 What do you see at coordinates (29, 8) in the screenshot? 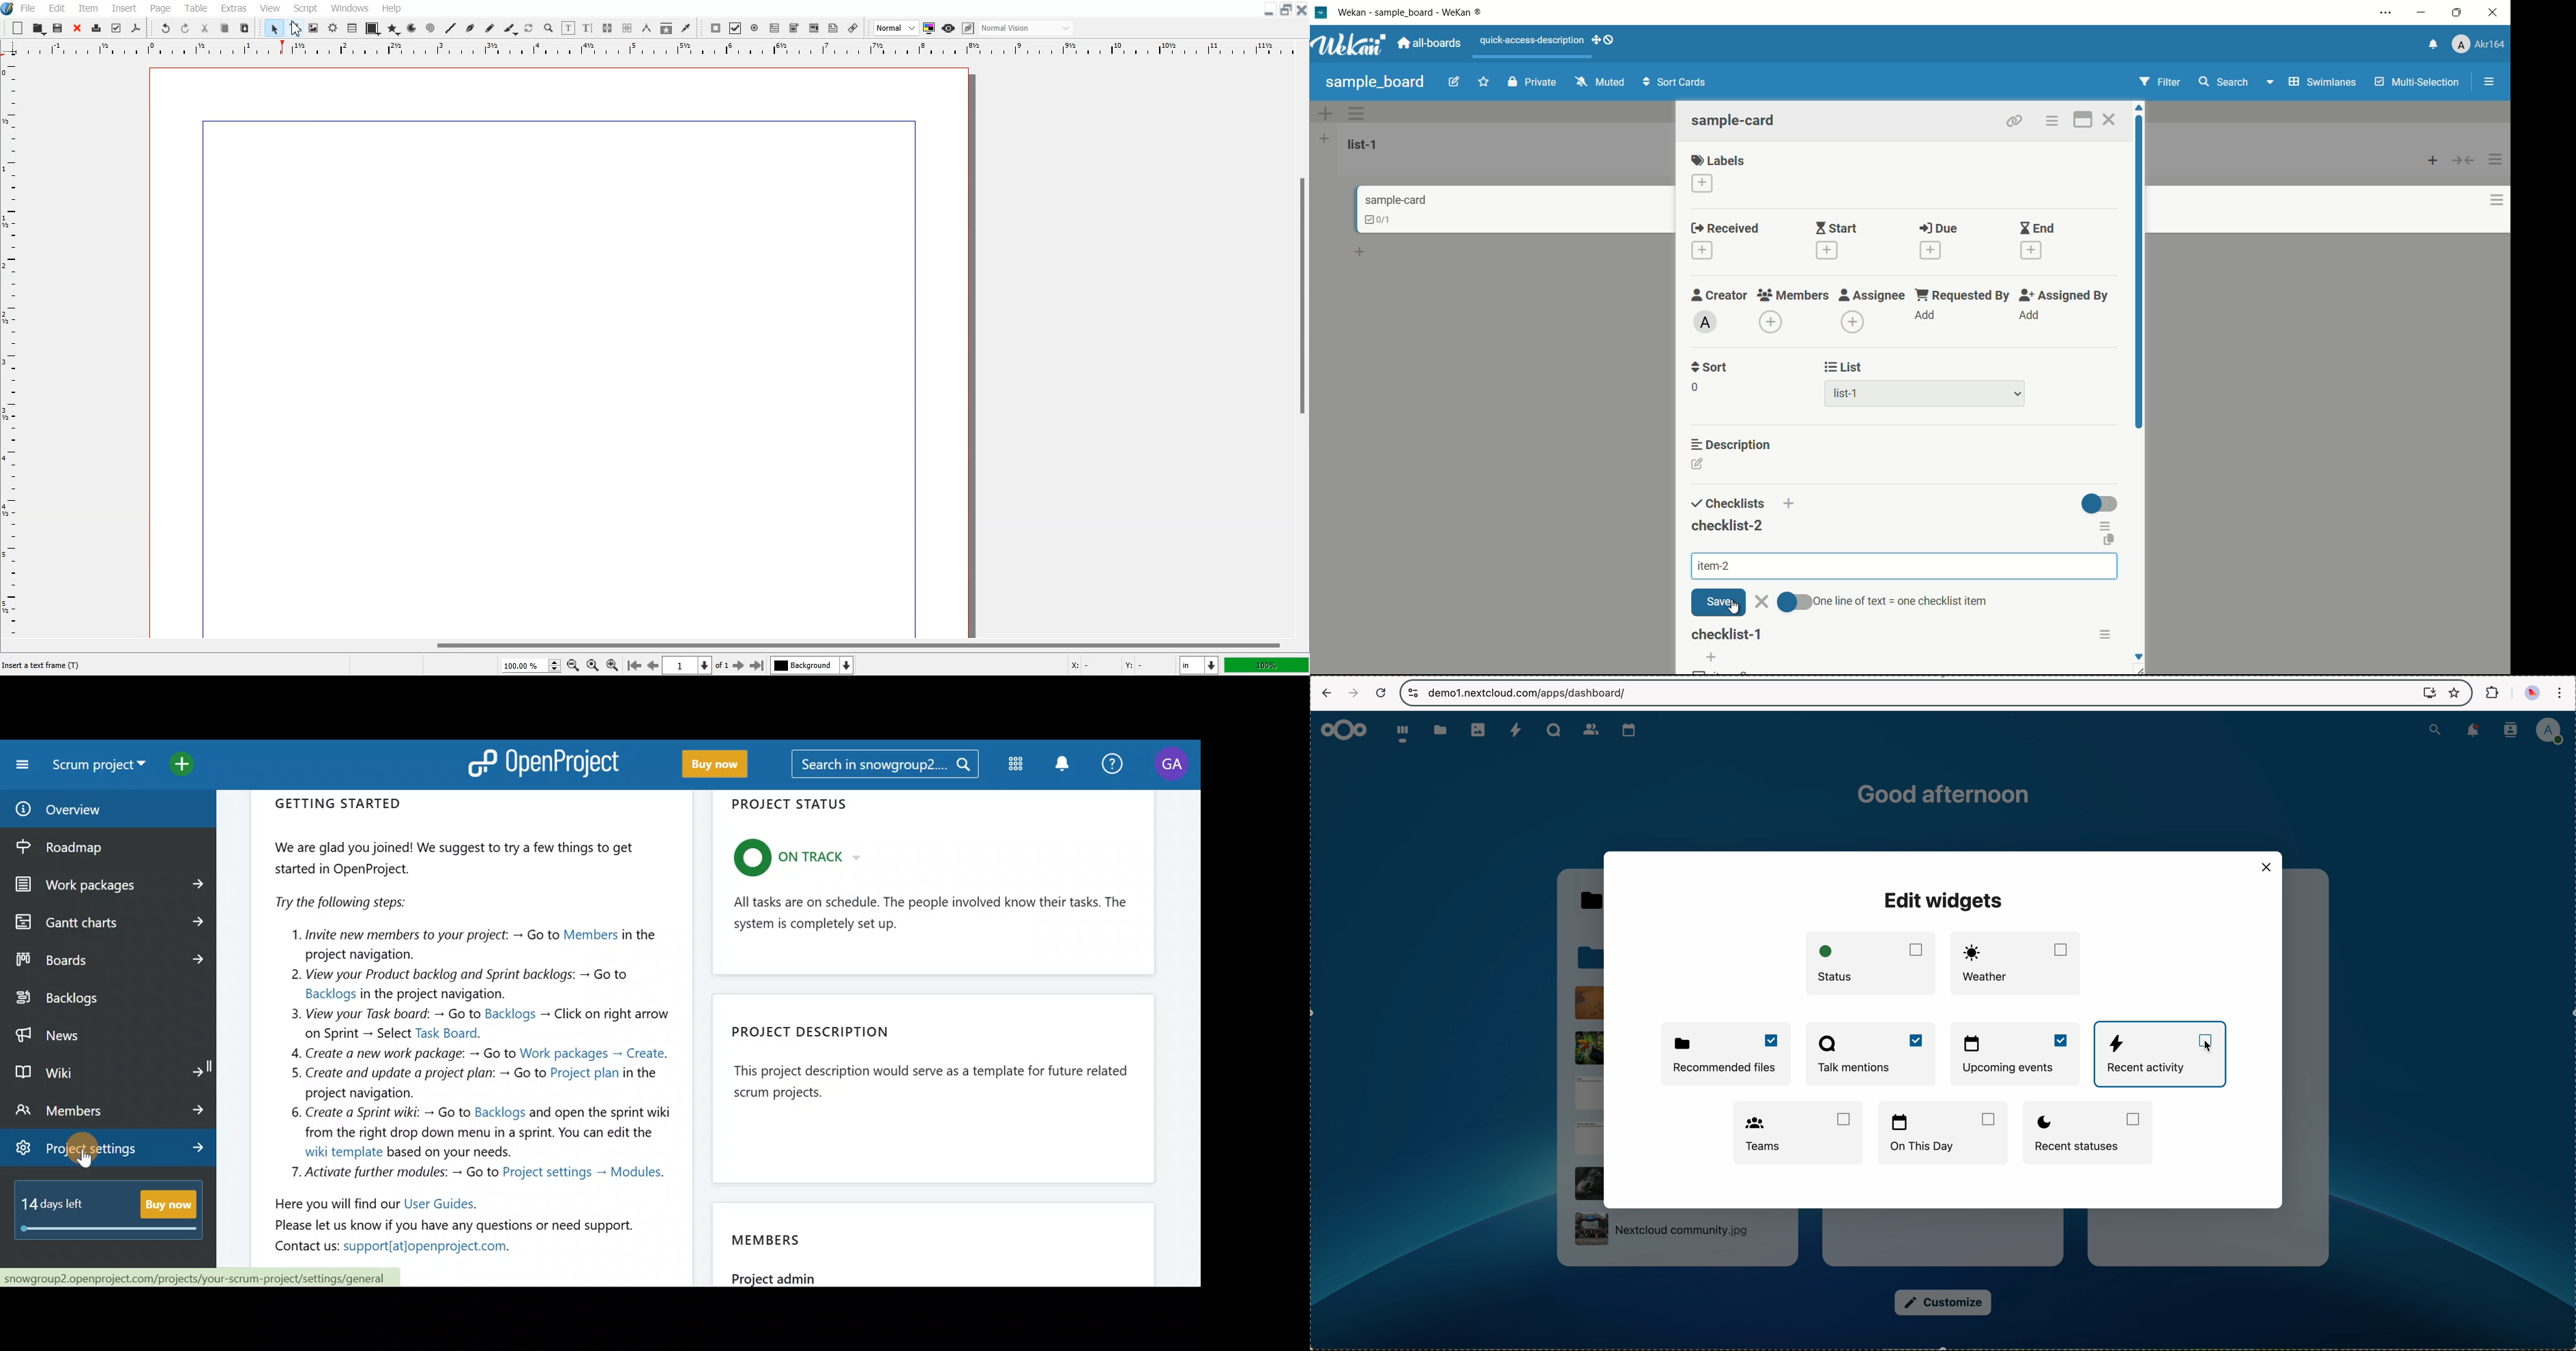
I see `File` at bounding box center [29, 8].